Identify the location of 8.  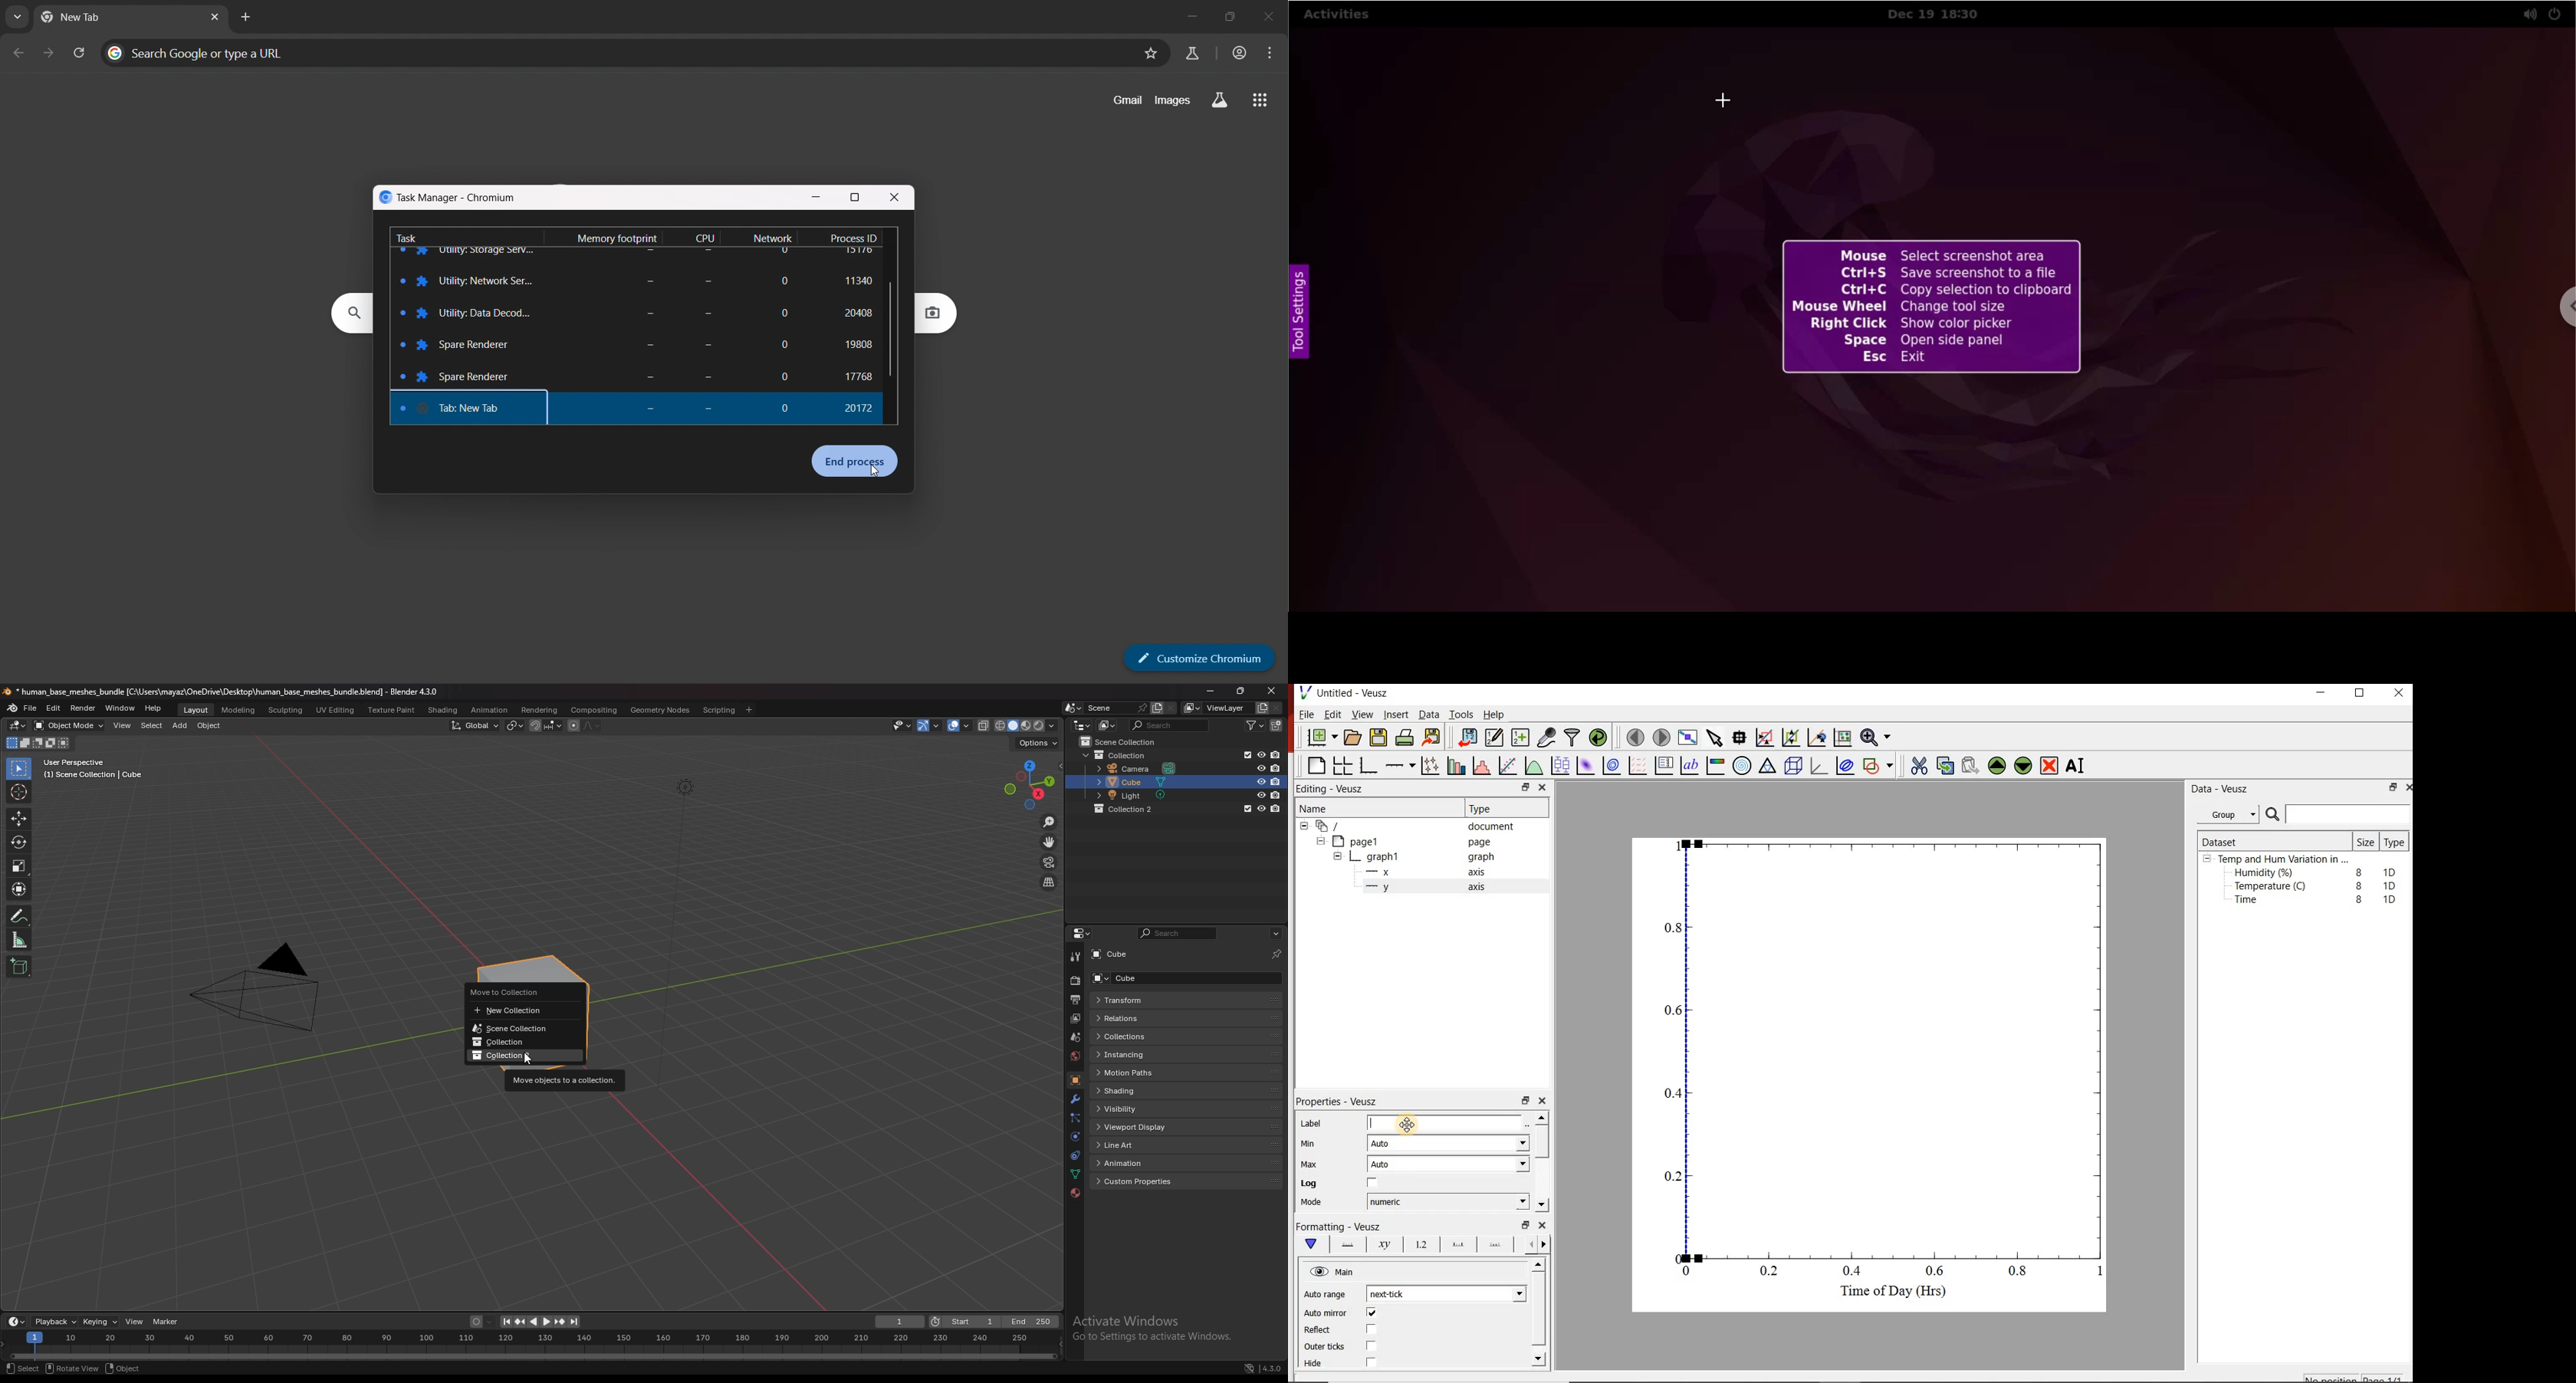
(2360, 899).